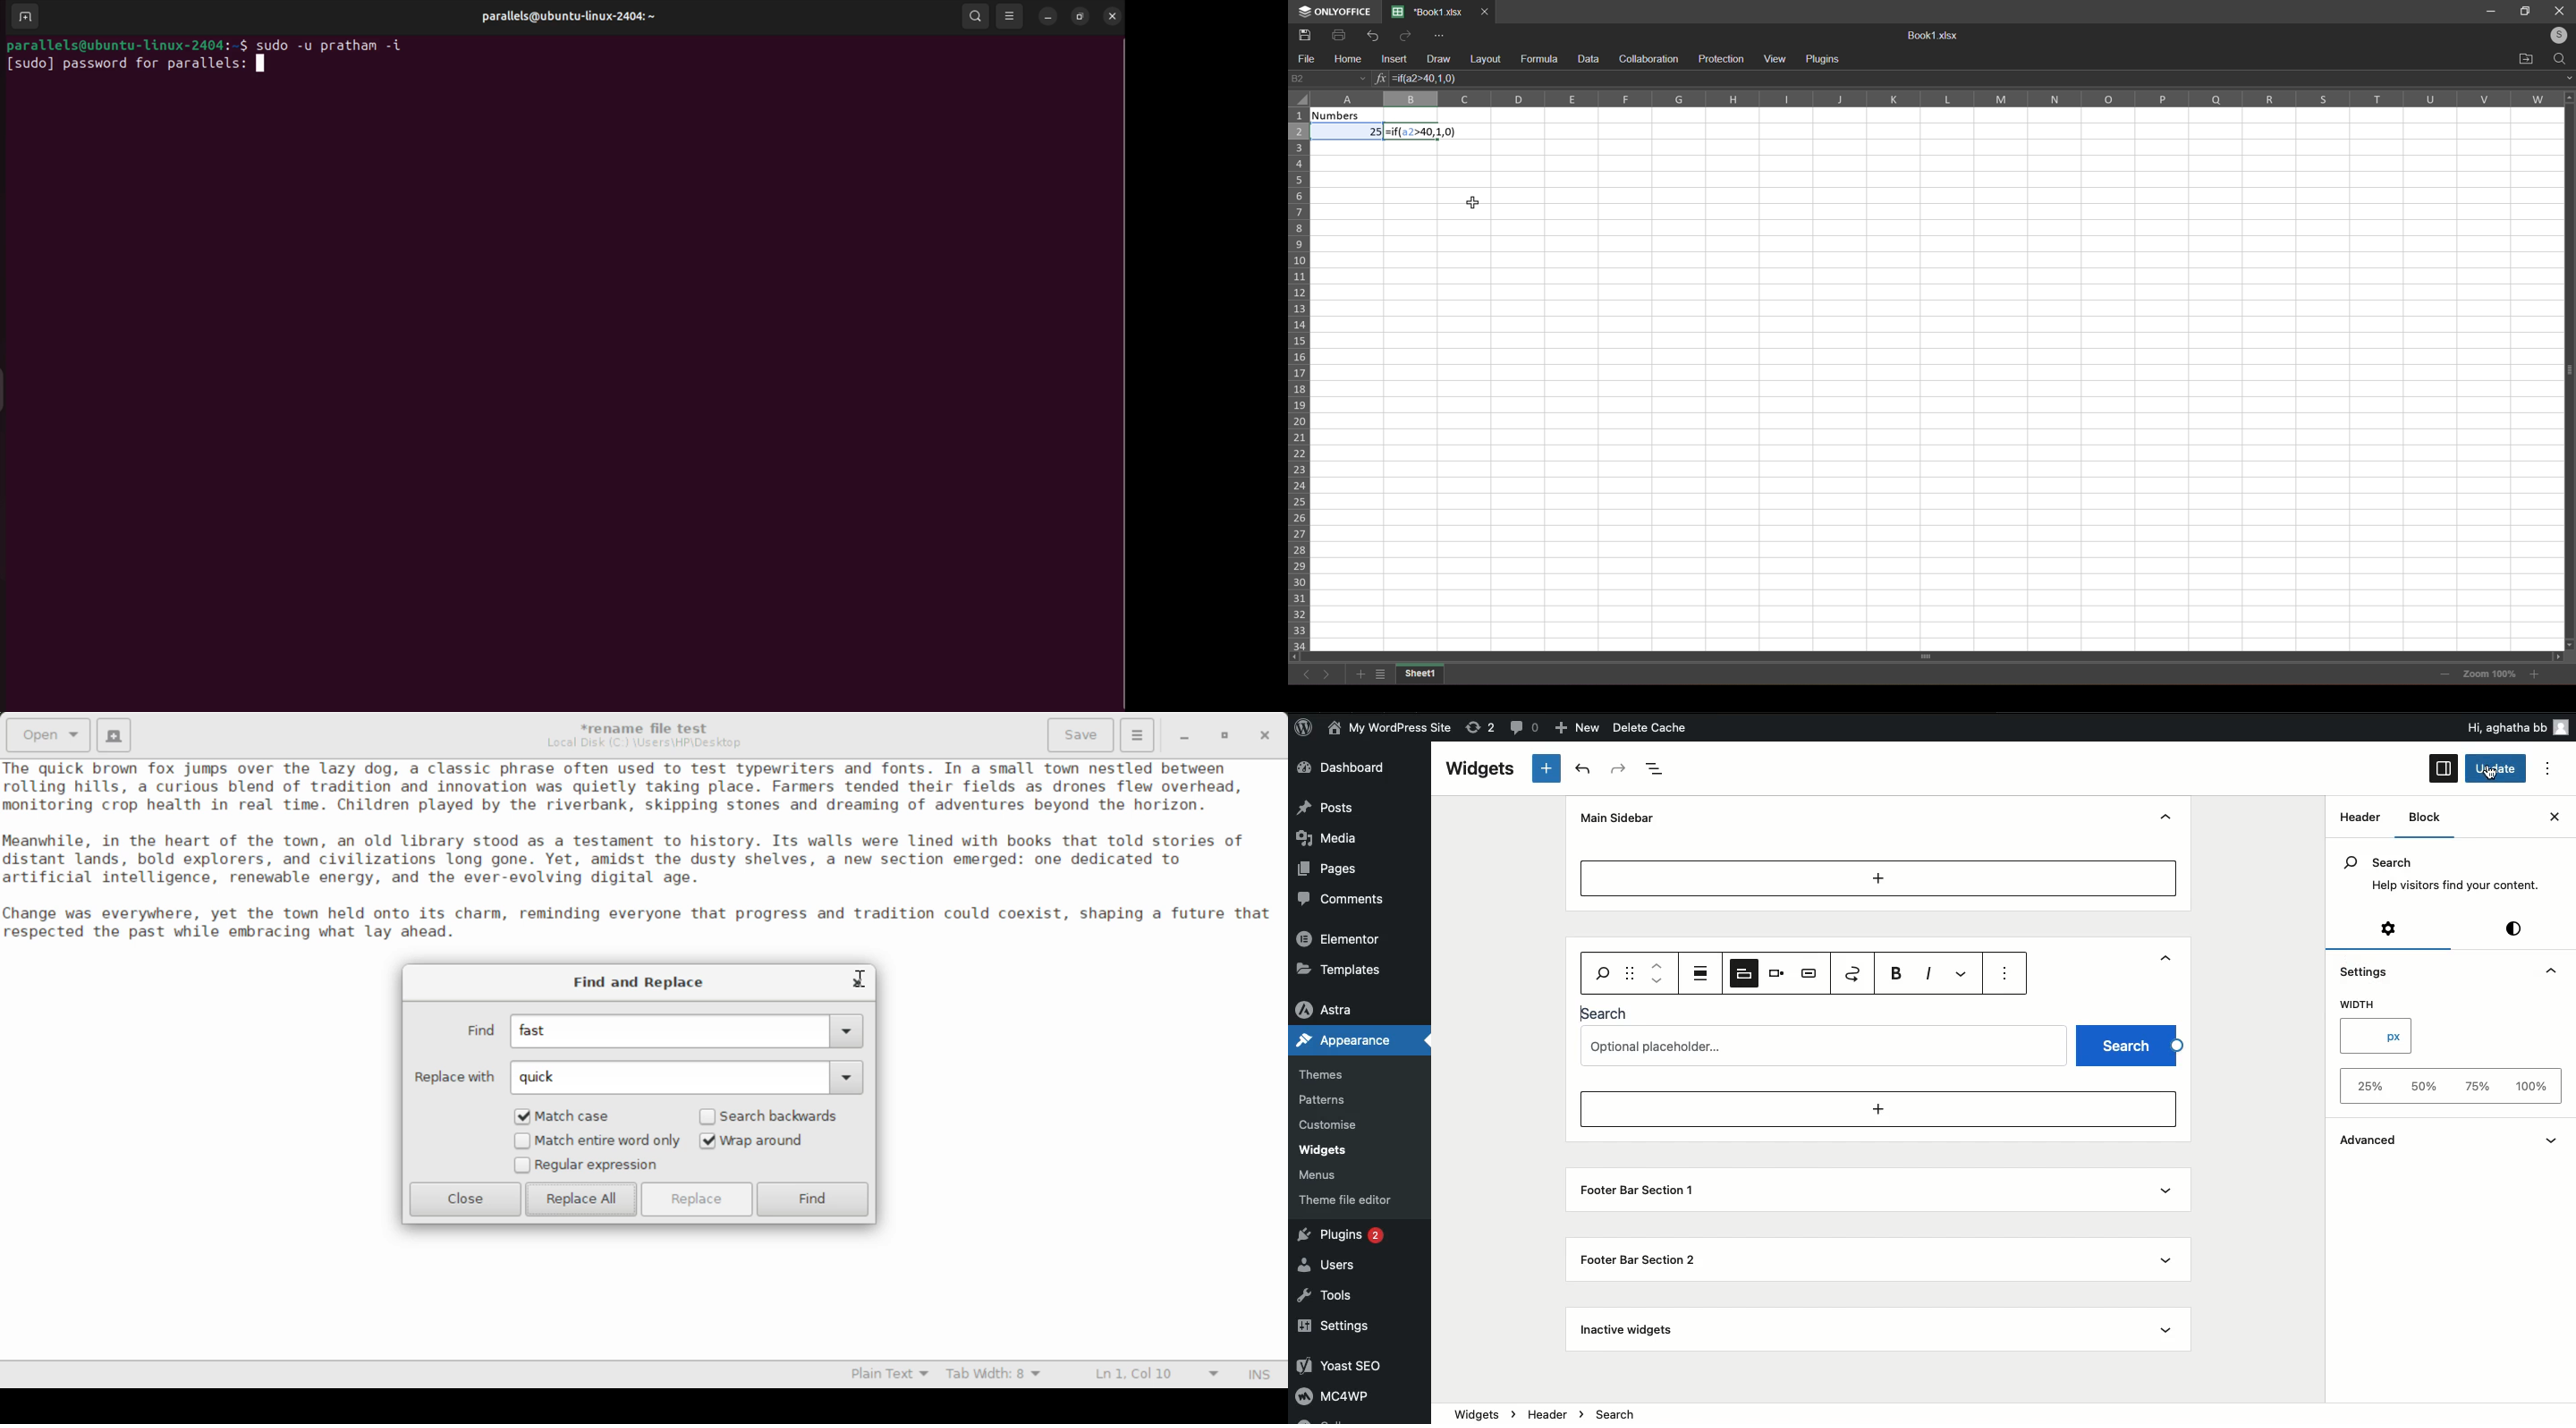 This screenshot has height=1428, width=2576. Describe the element at coordinates (1331, 1070) in the screenshot. I see `Themes` at that location.